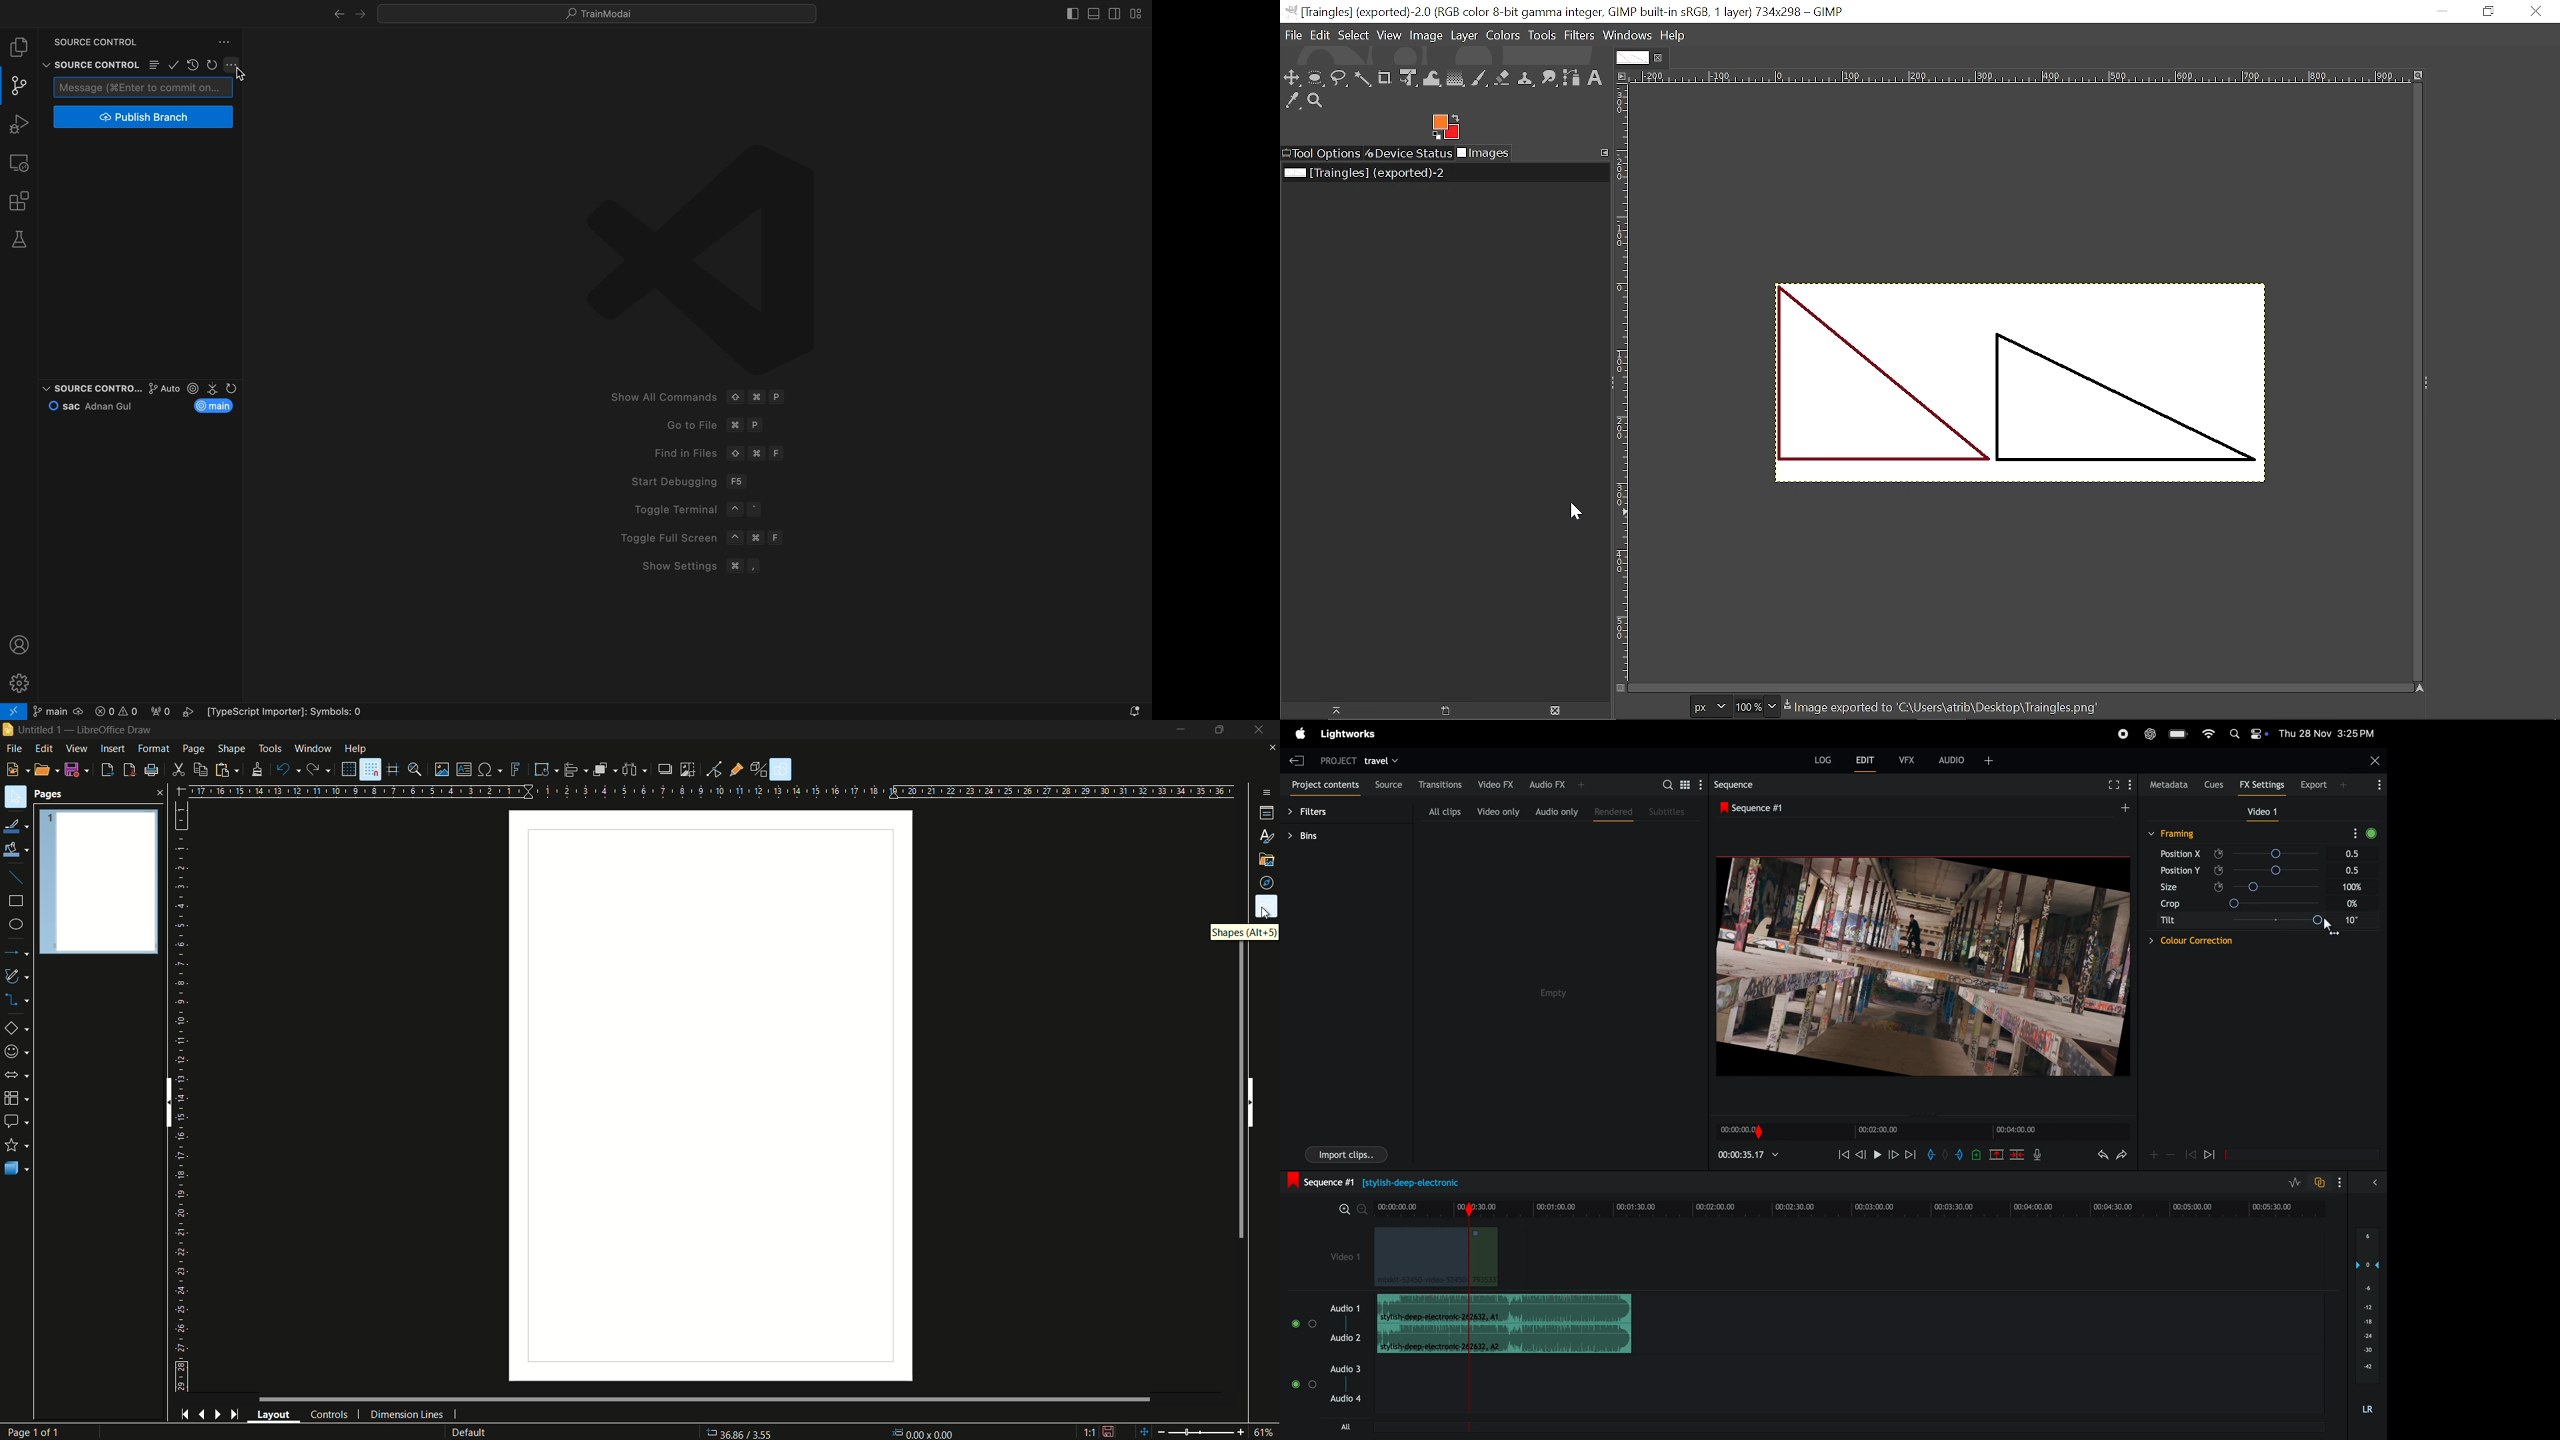 This screenshot has height=1456, width=2576. What do you see at coordinates (1711, 706) in the screenshot?
I see `Pixel` at bounding box center [1711, 706].